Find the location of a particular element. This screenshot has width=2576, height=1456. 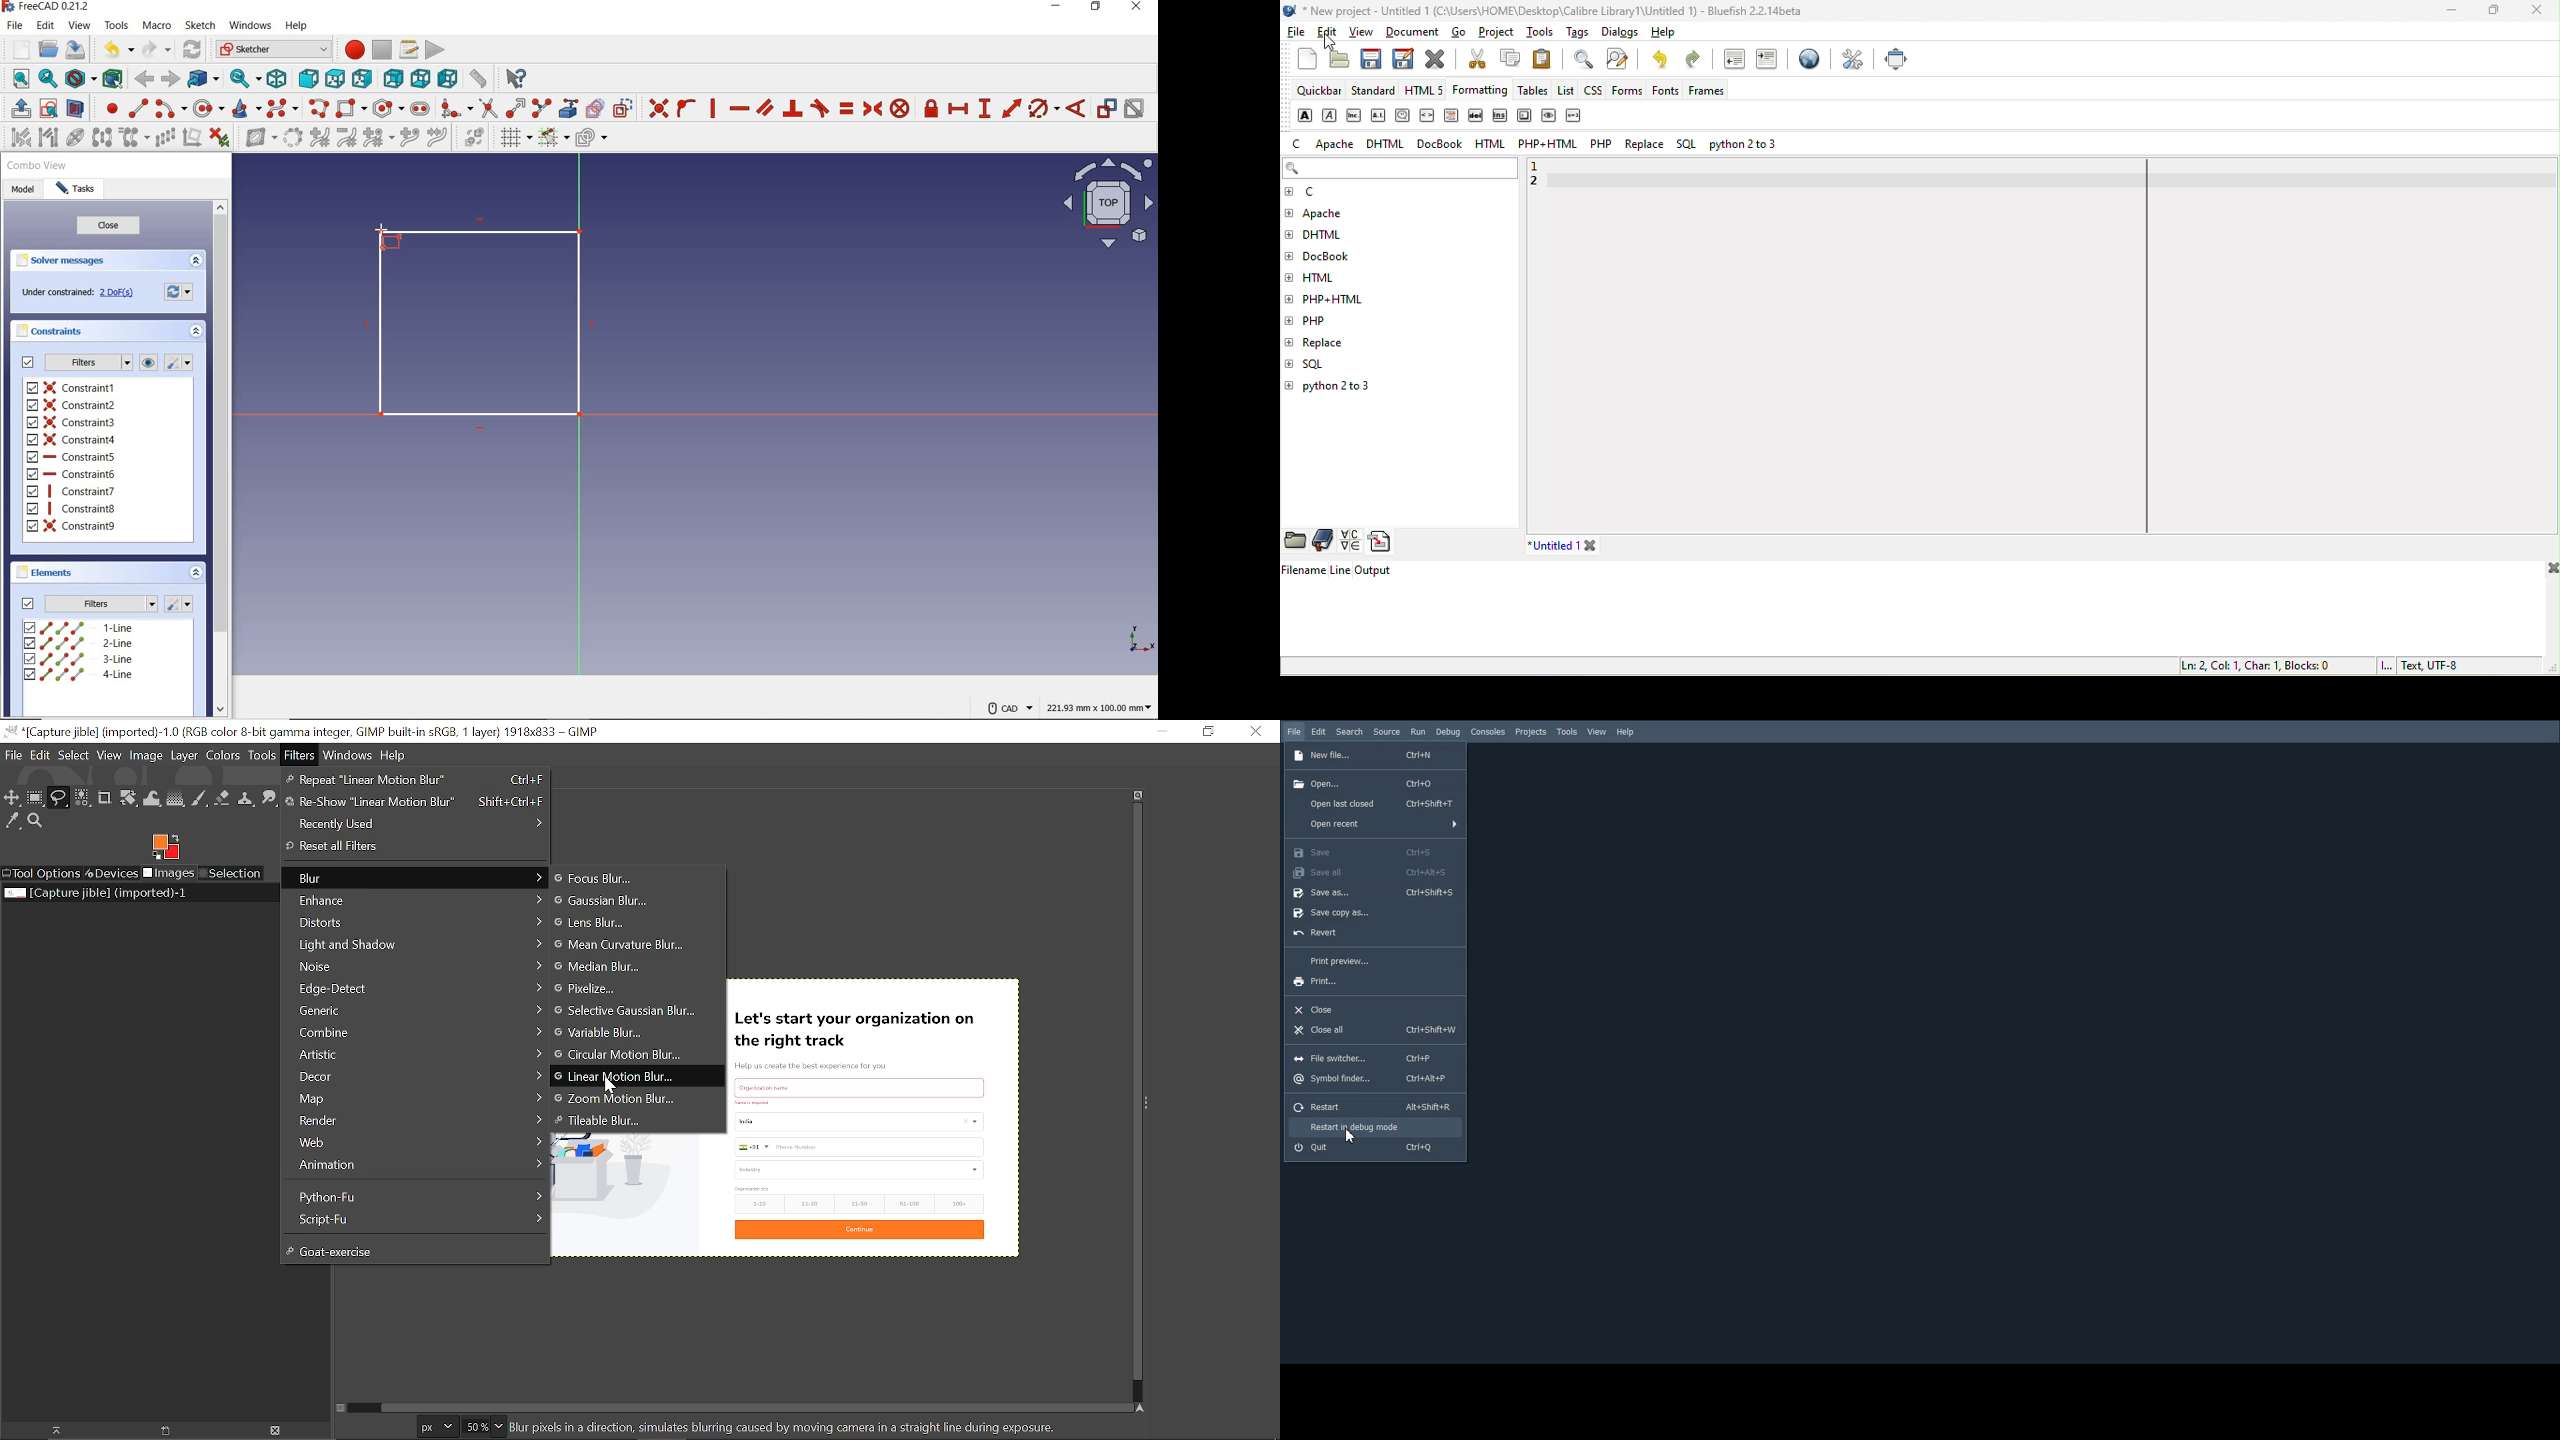

cad is located at coordinates (1010, 703).